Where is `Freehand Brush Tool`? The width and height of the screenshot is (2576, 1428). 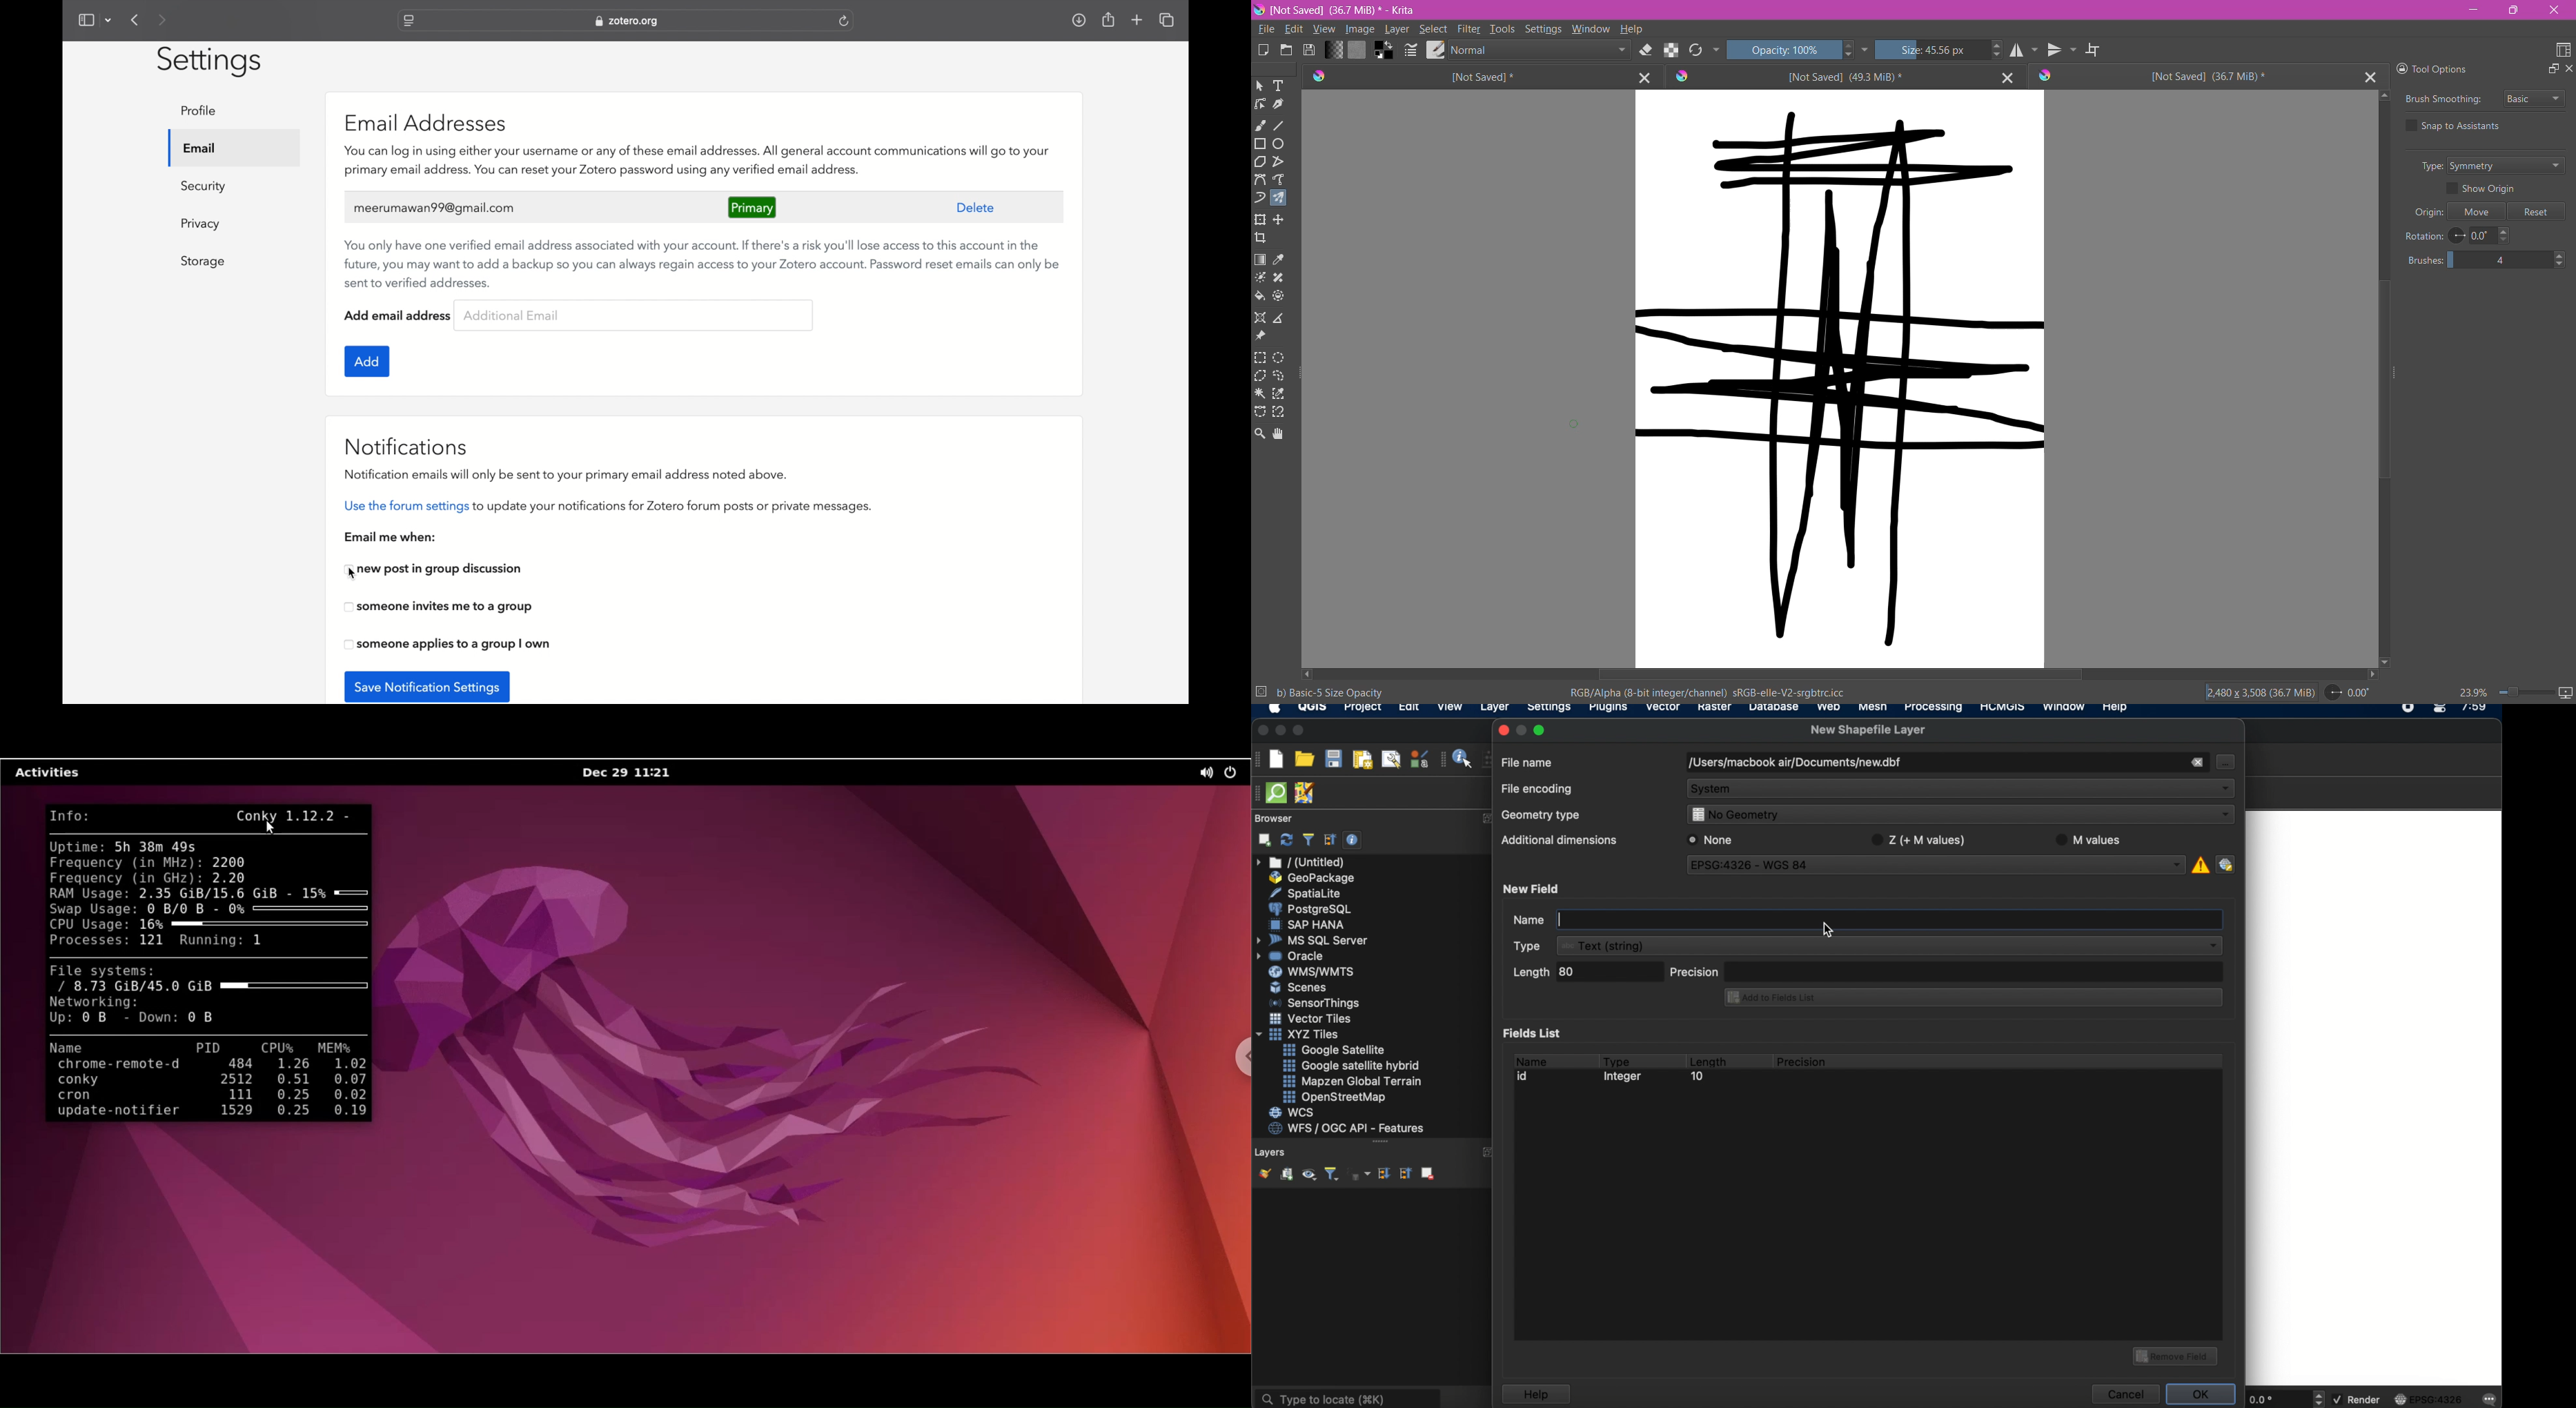 Freehand Brush Tool is located at coordinates (1261, 125).